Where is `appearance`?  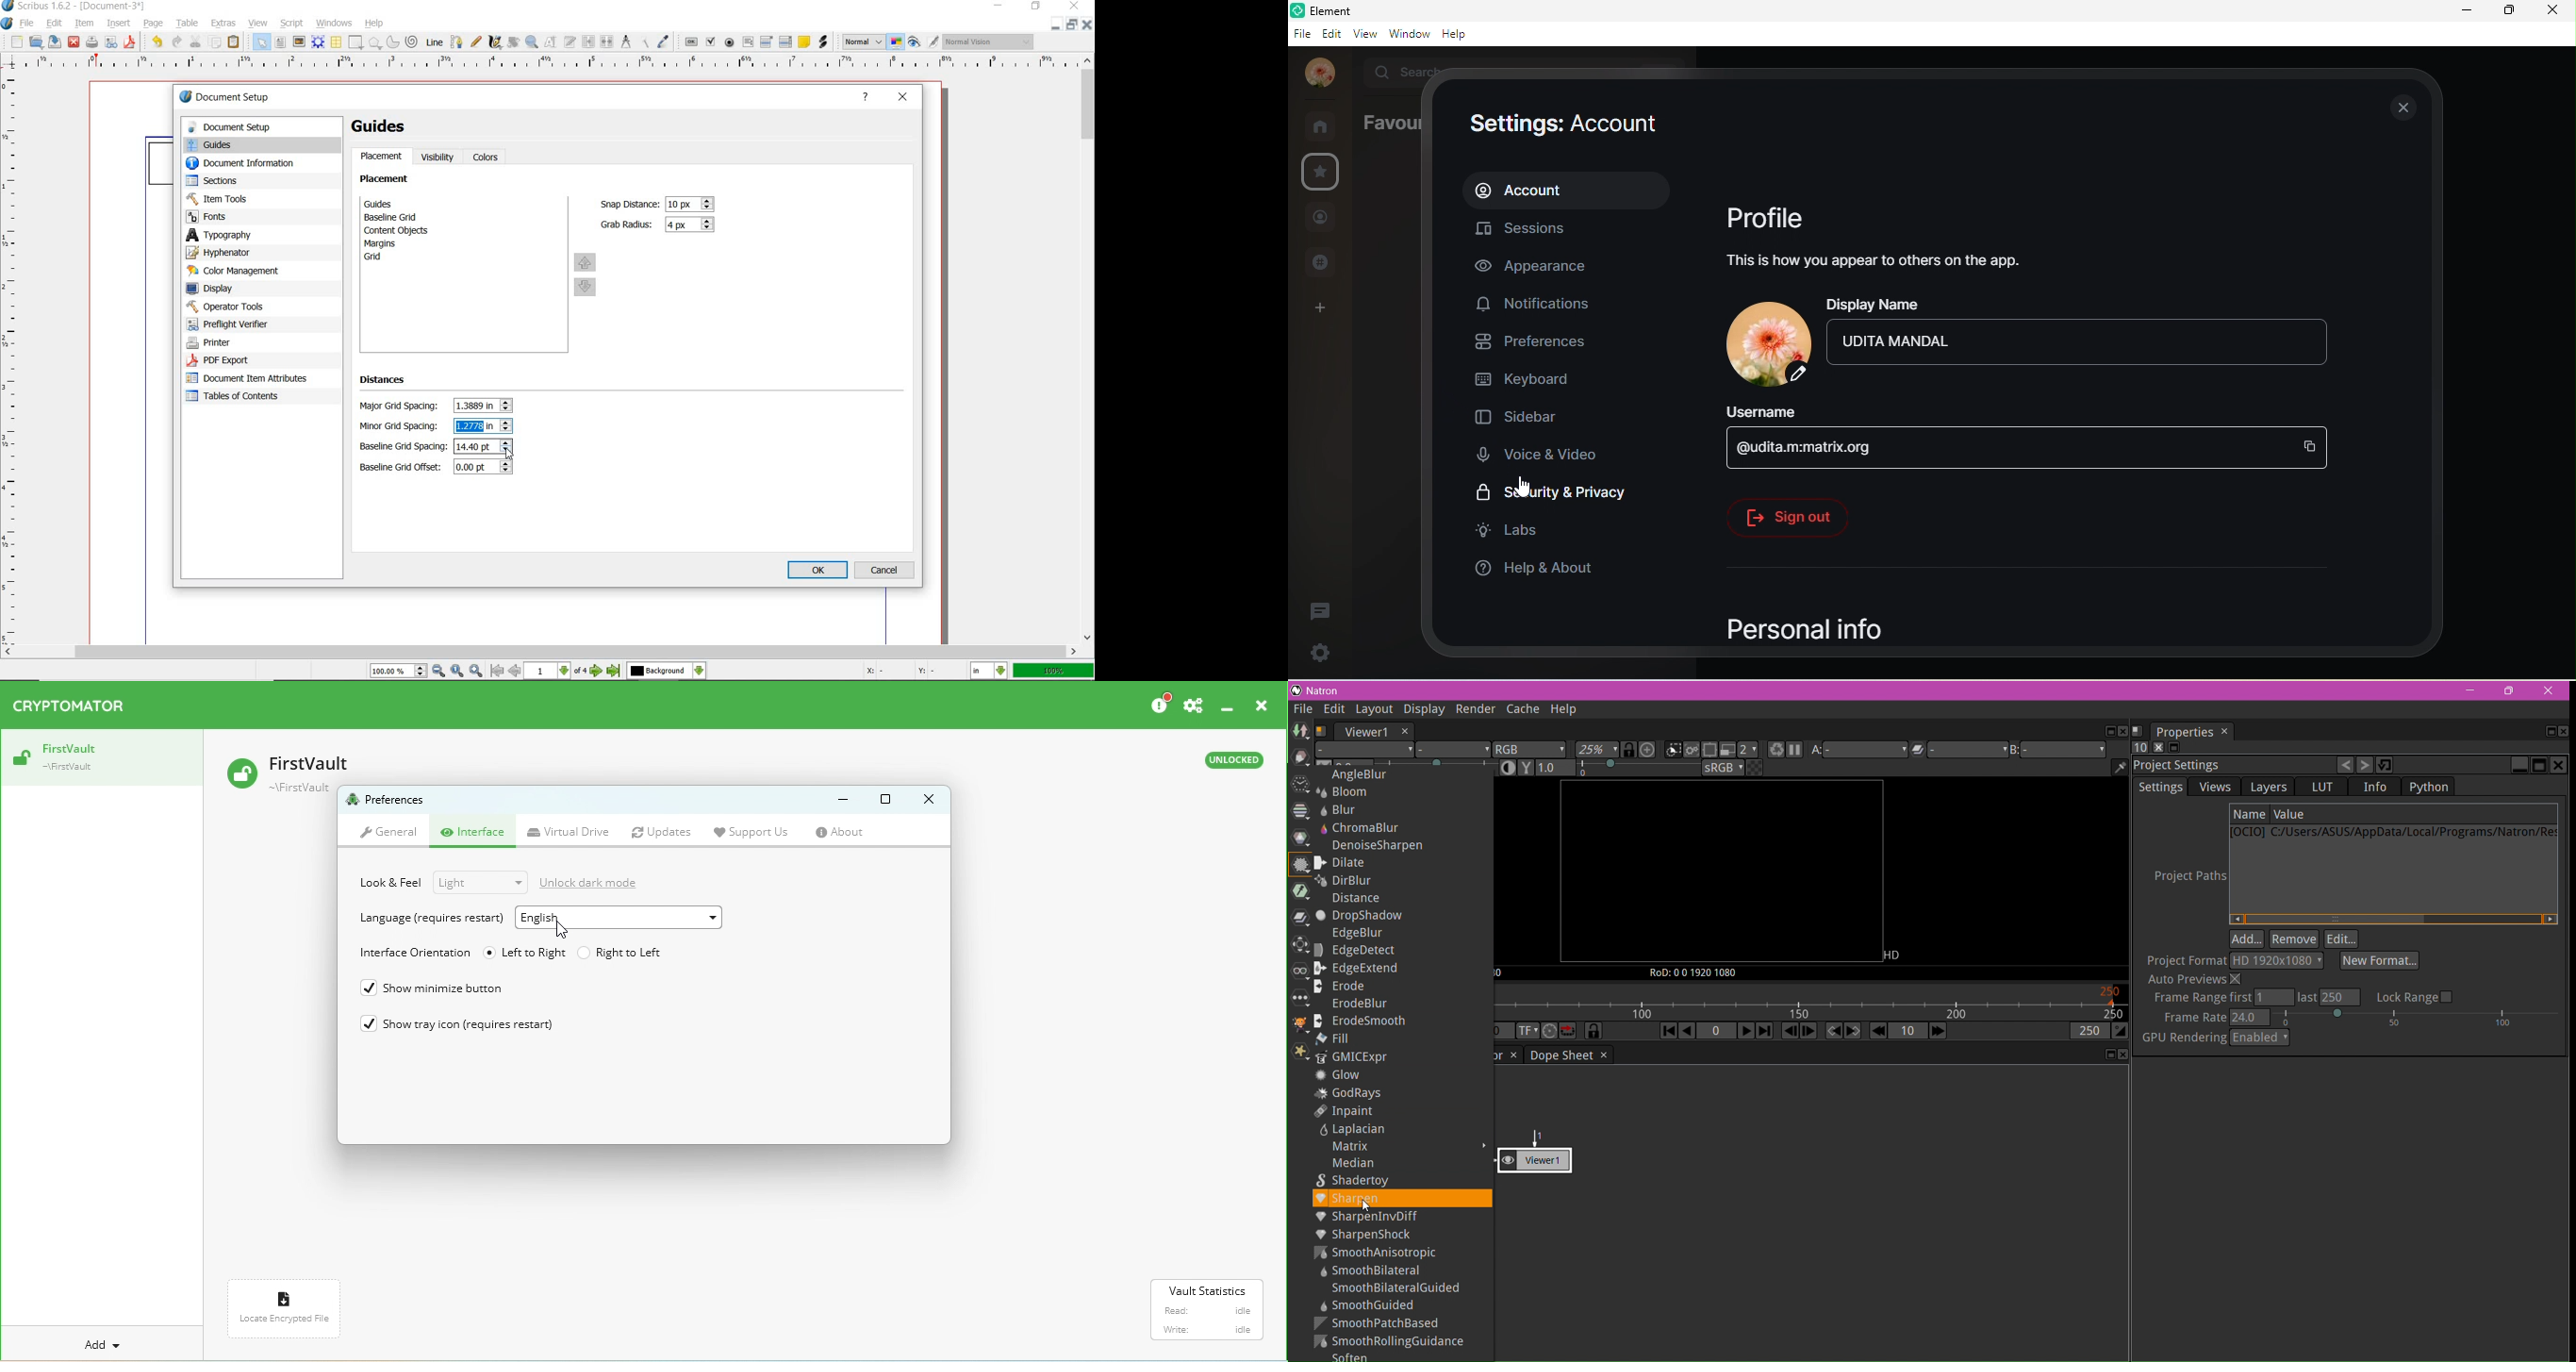
appearance is located at coordinates (1544, 267).